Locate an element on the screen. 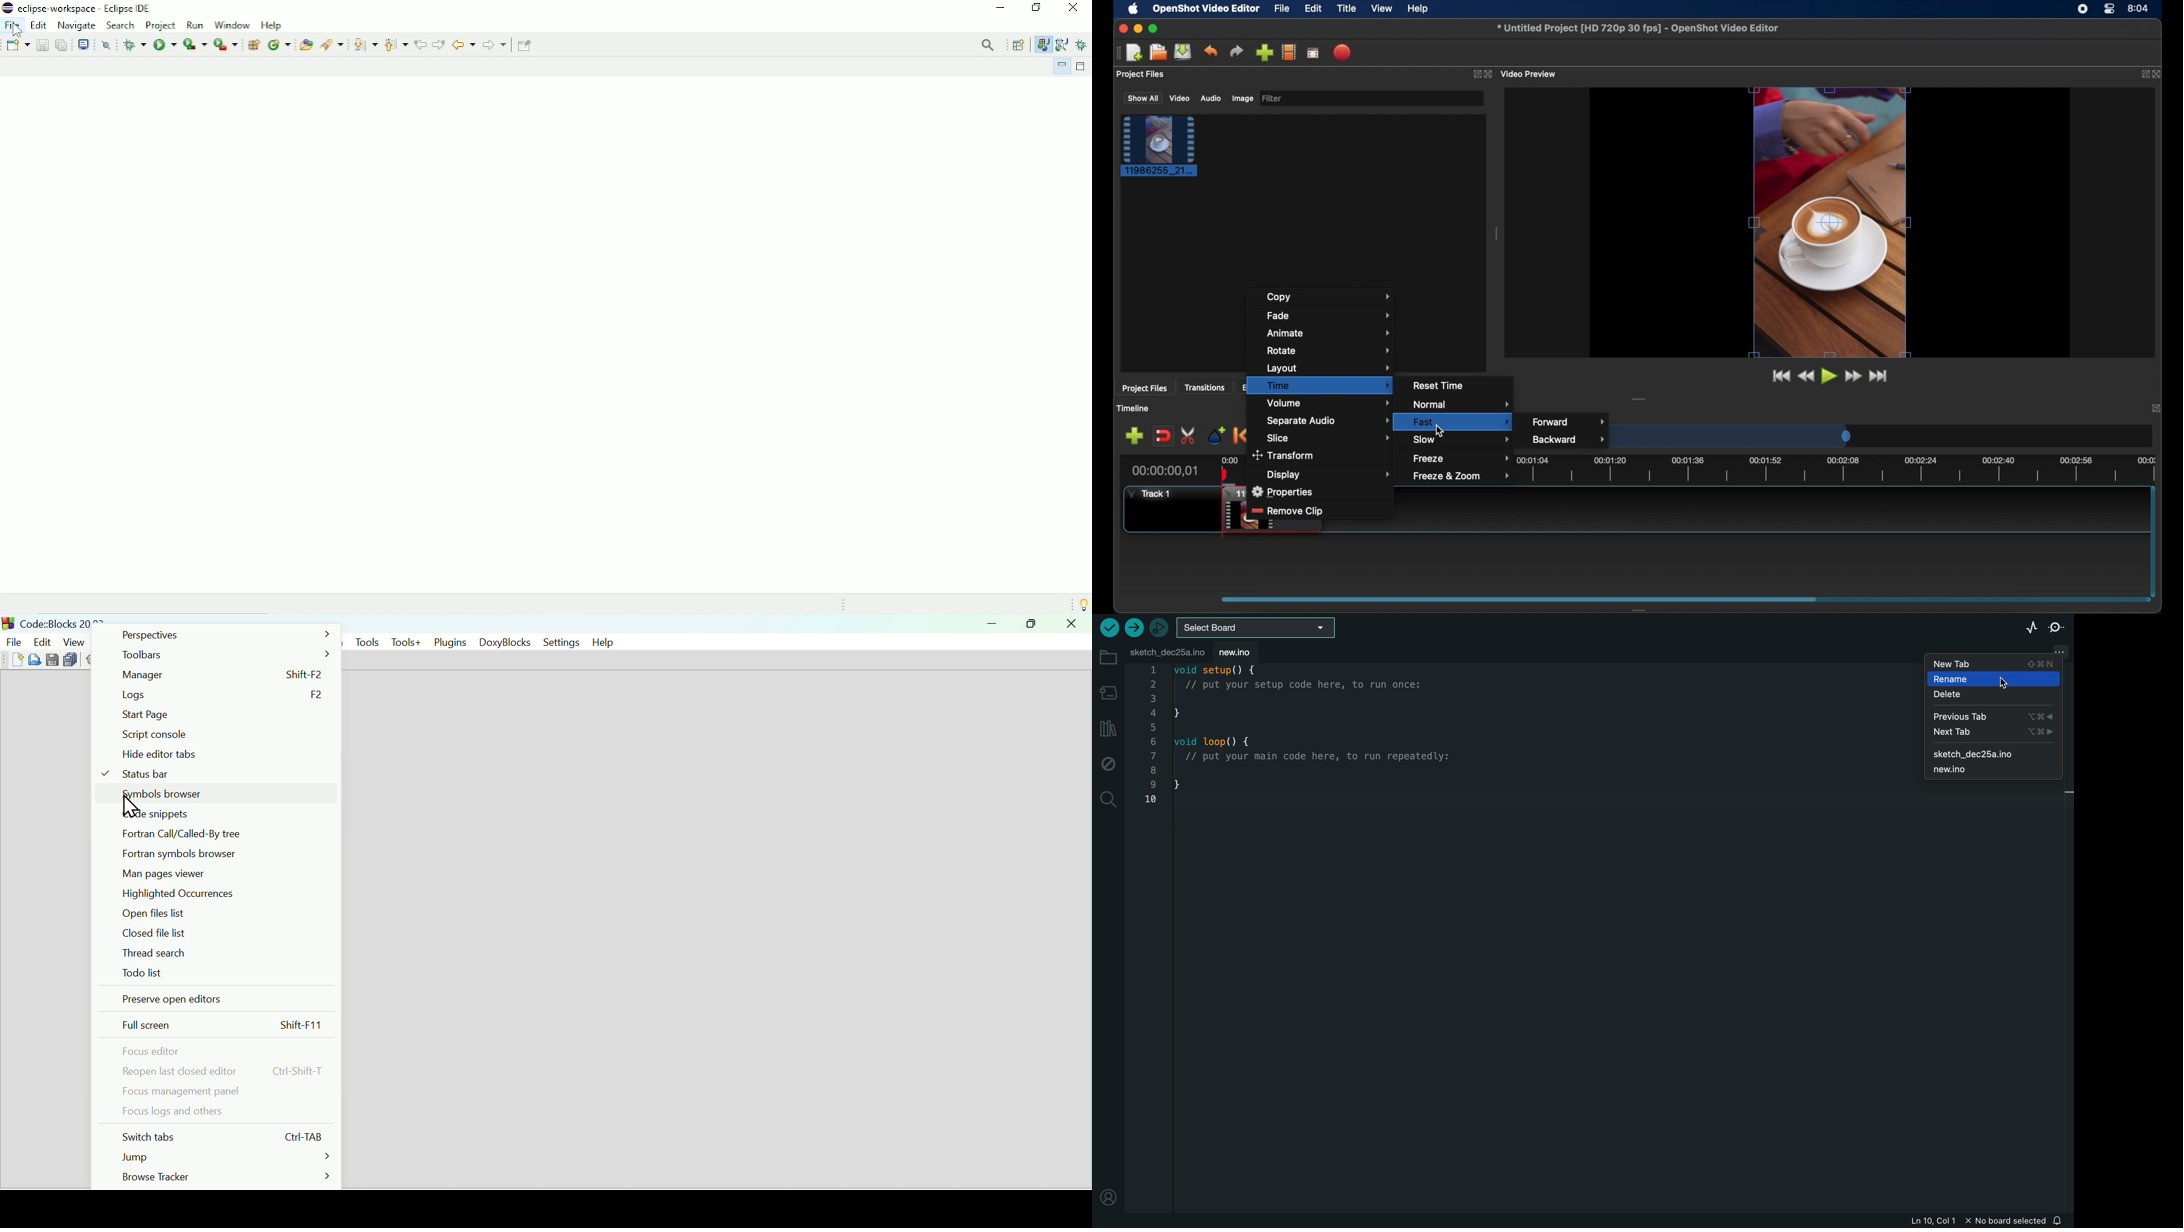 This screenshot has height=1232, width=2184. minimize is located at coordinates (1138, 28).